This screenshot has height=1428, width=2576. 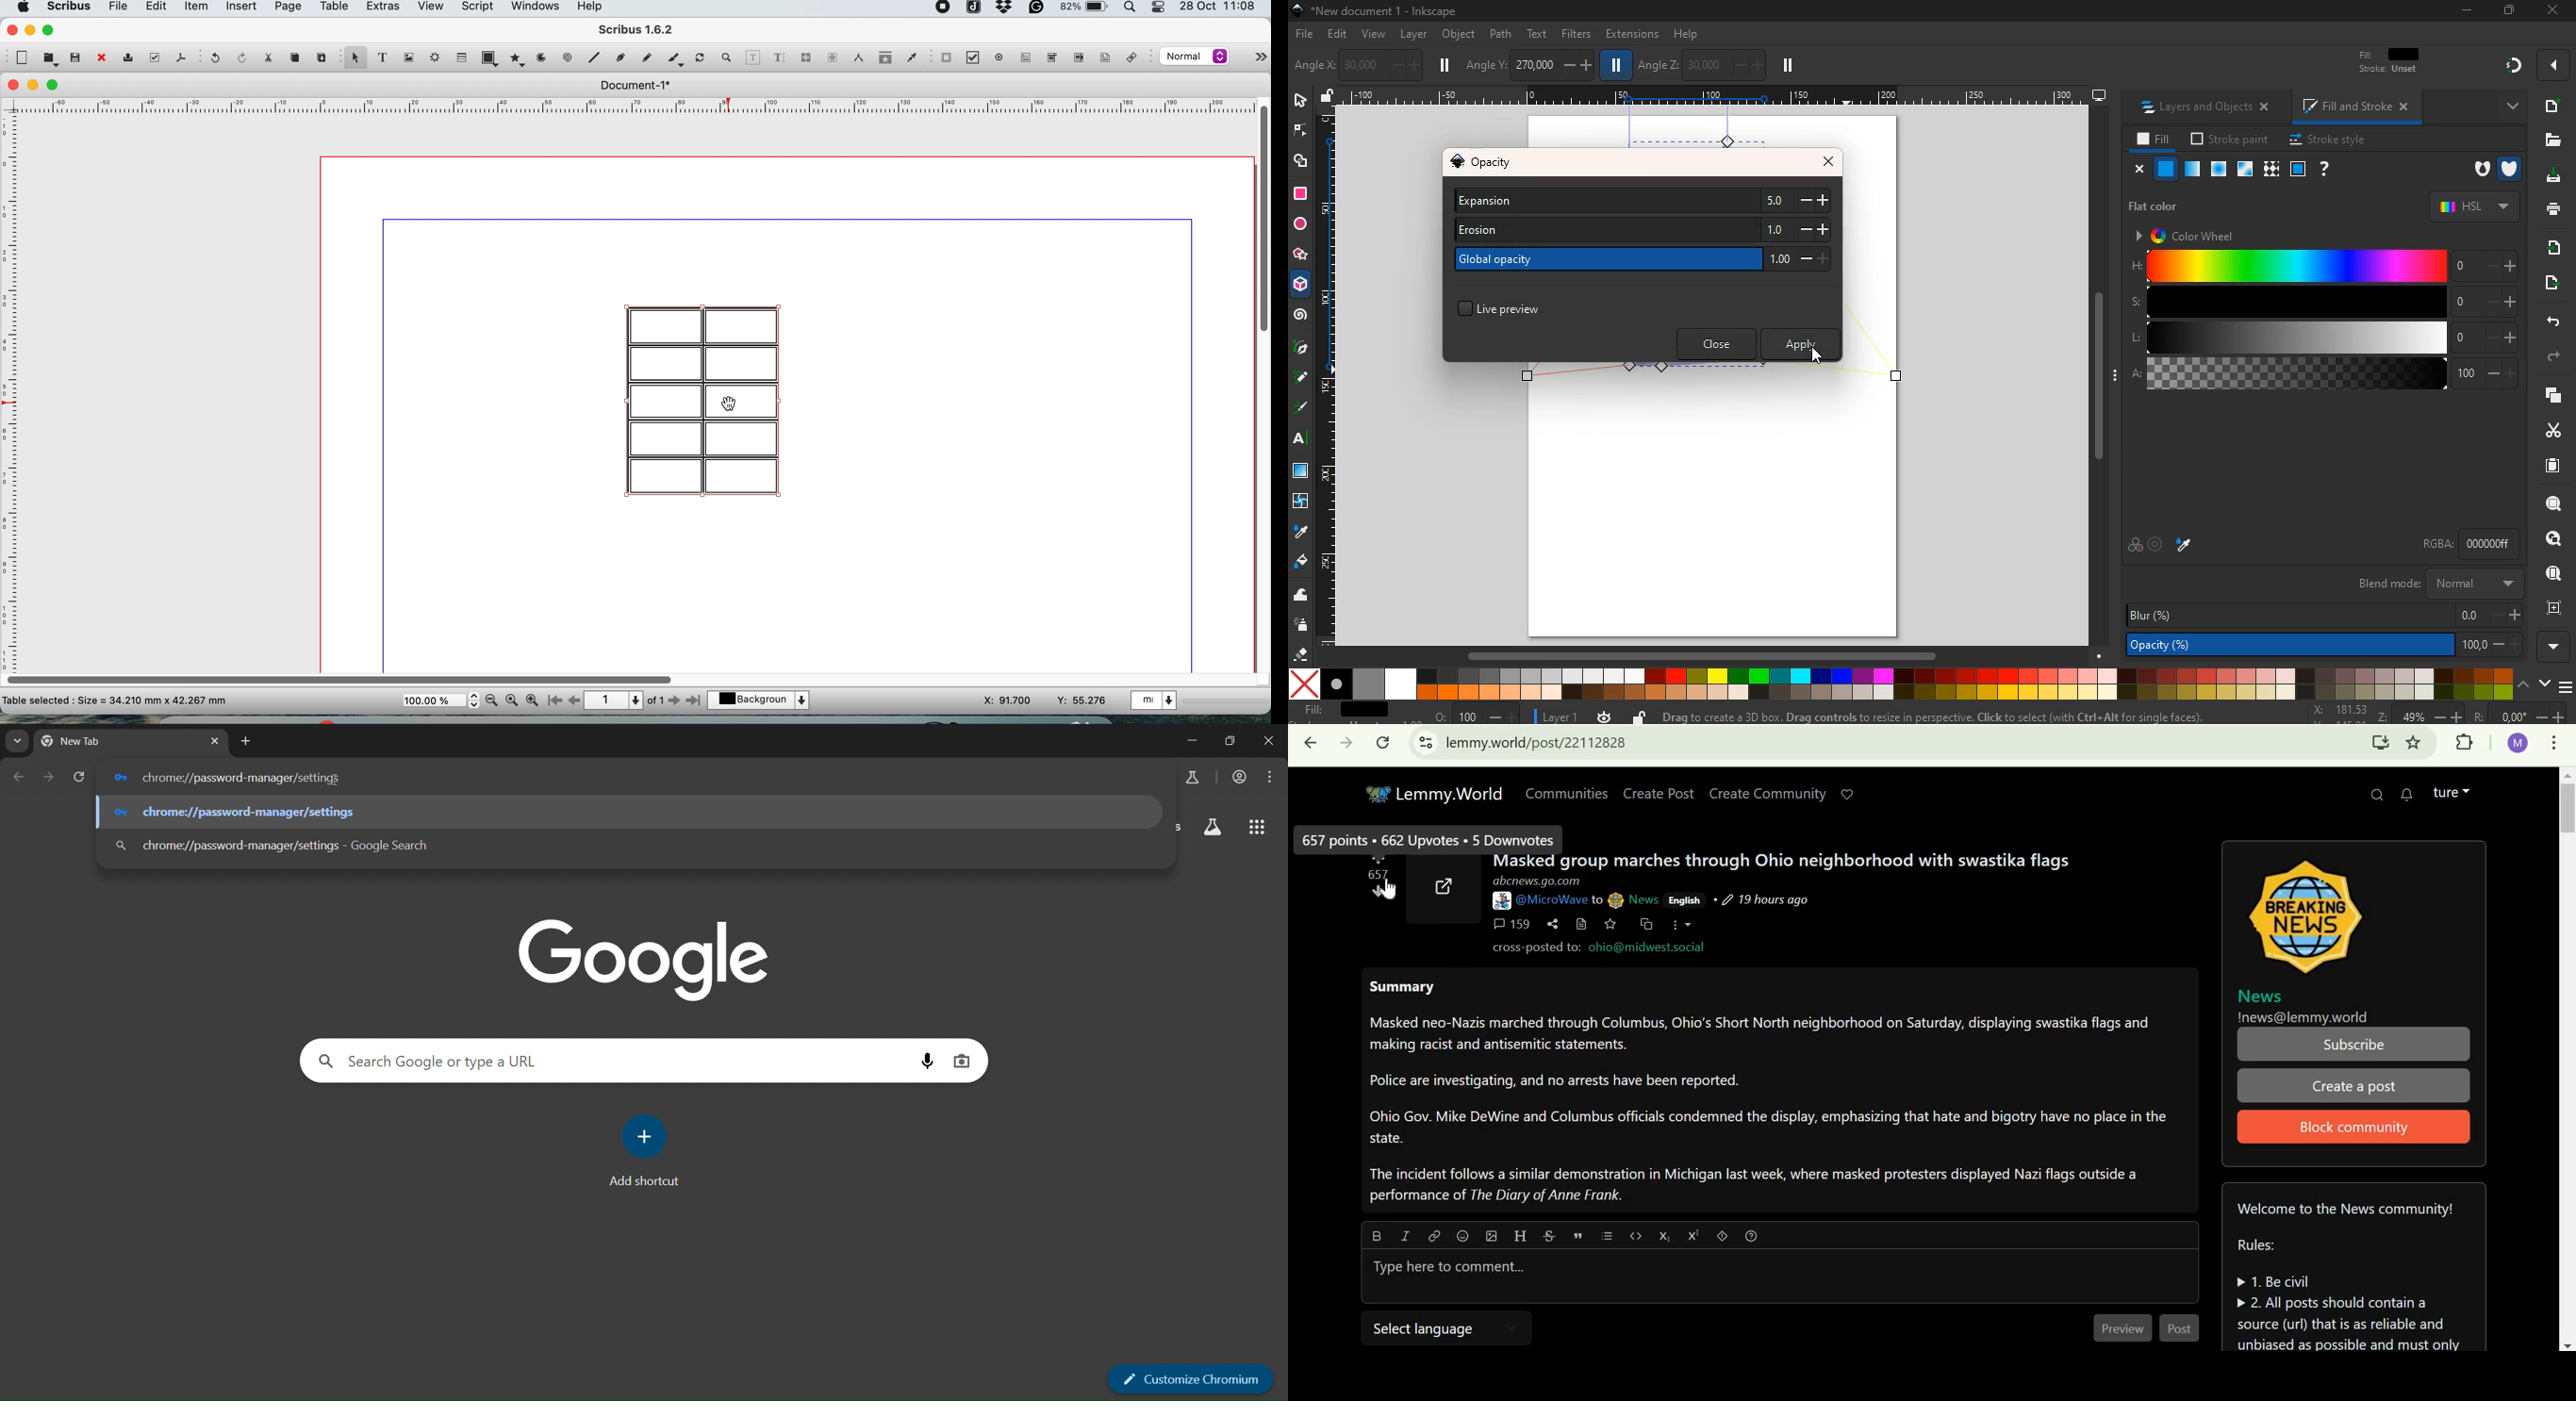 What do you see at coordinates (623, 701) in the screenshot?
I see `page 1 of 1` at bounding box center [623, 701].